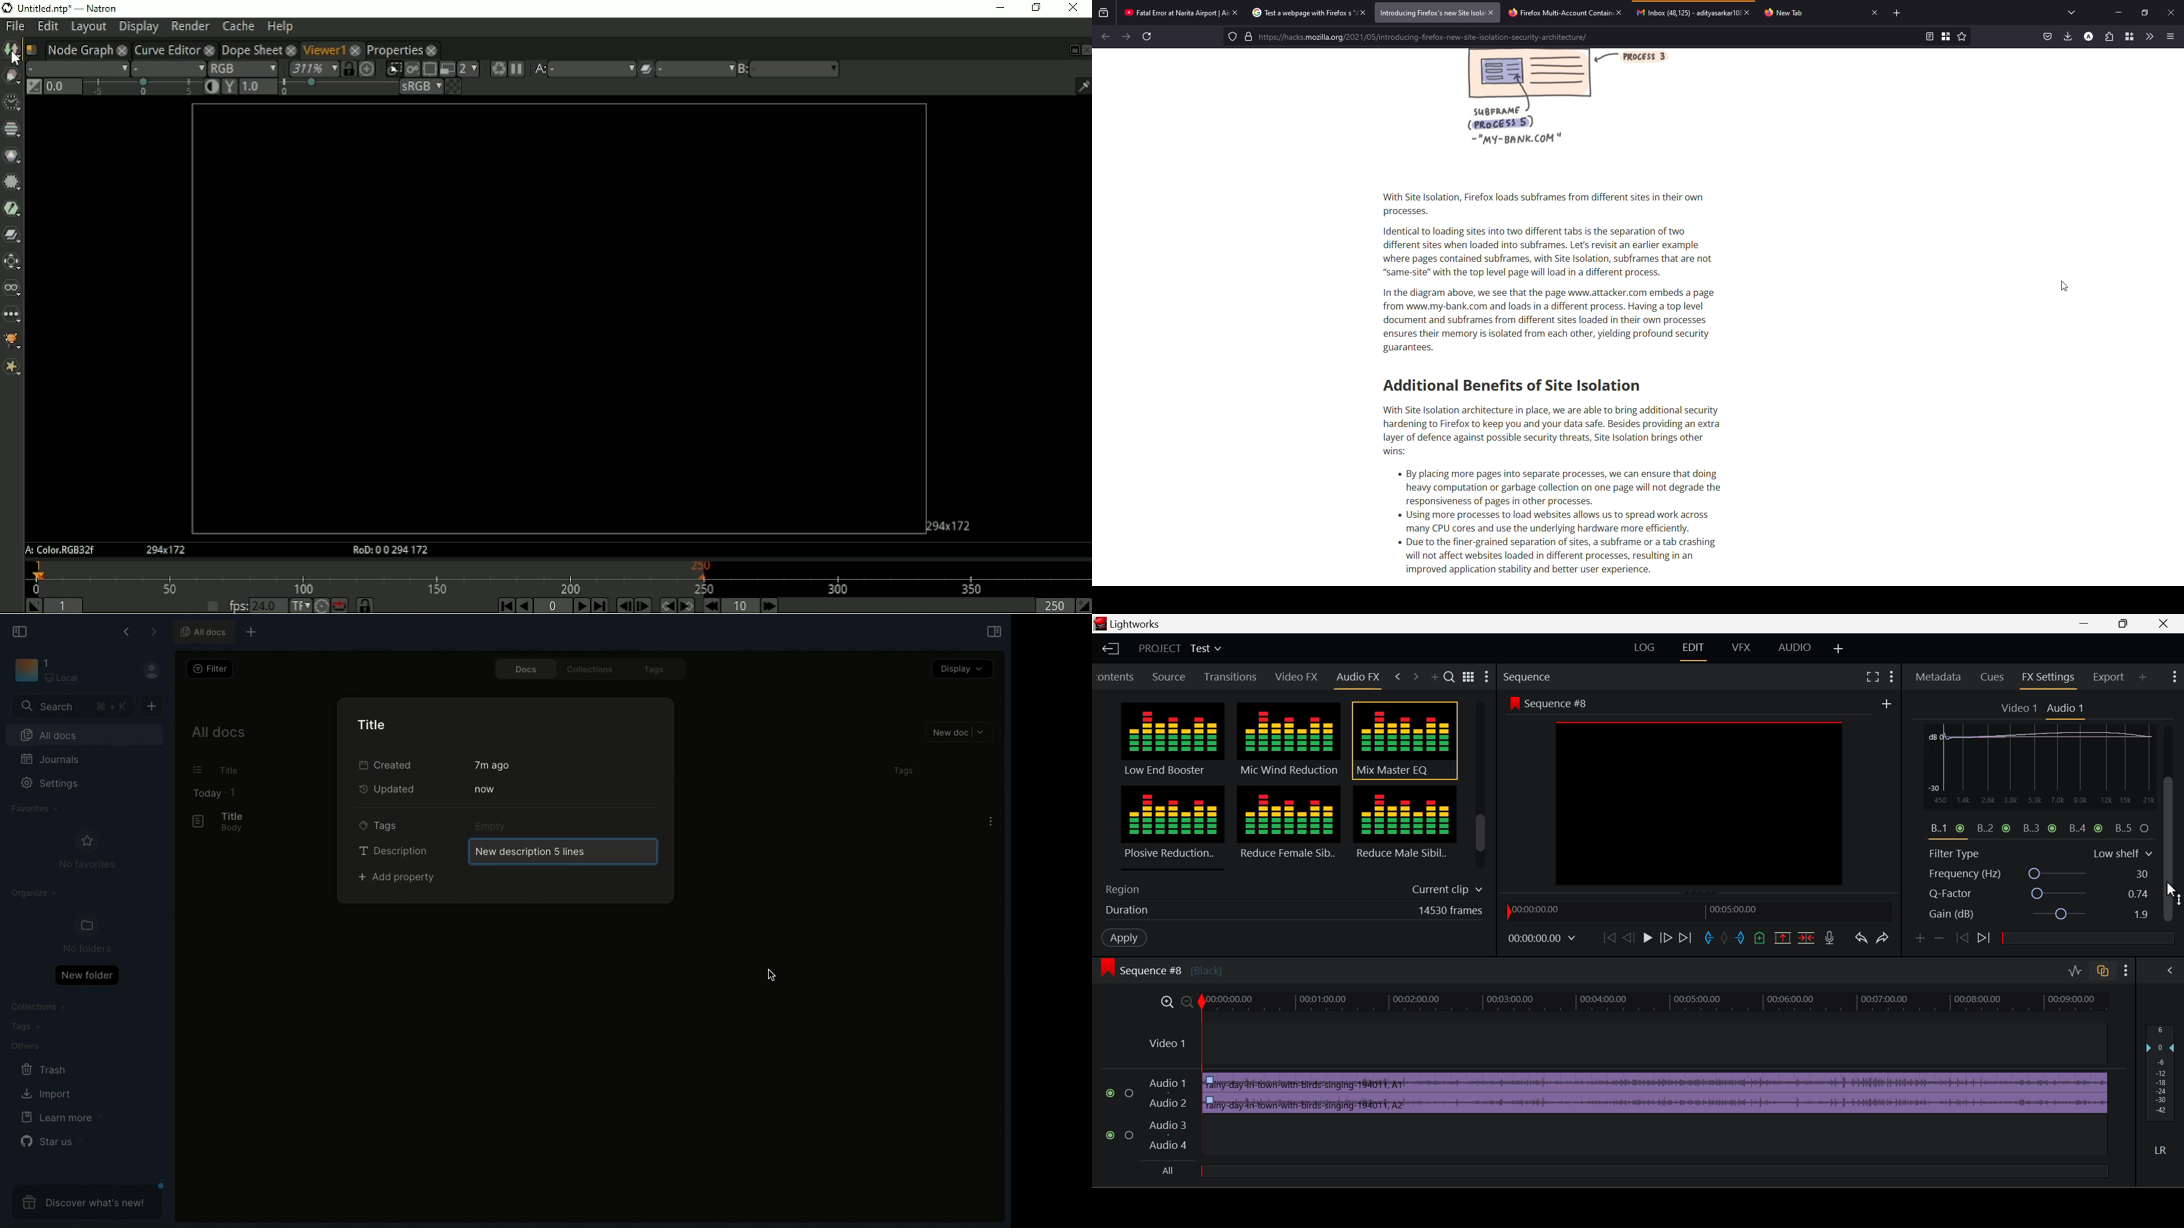  What do you see at coordinates (1697, 651) in the screenshot?
I see `EDIT Layout` at bounding box center [1697, 651].